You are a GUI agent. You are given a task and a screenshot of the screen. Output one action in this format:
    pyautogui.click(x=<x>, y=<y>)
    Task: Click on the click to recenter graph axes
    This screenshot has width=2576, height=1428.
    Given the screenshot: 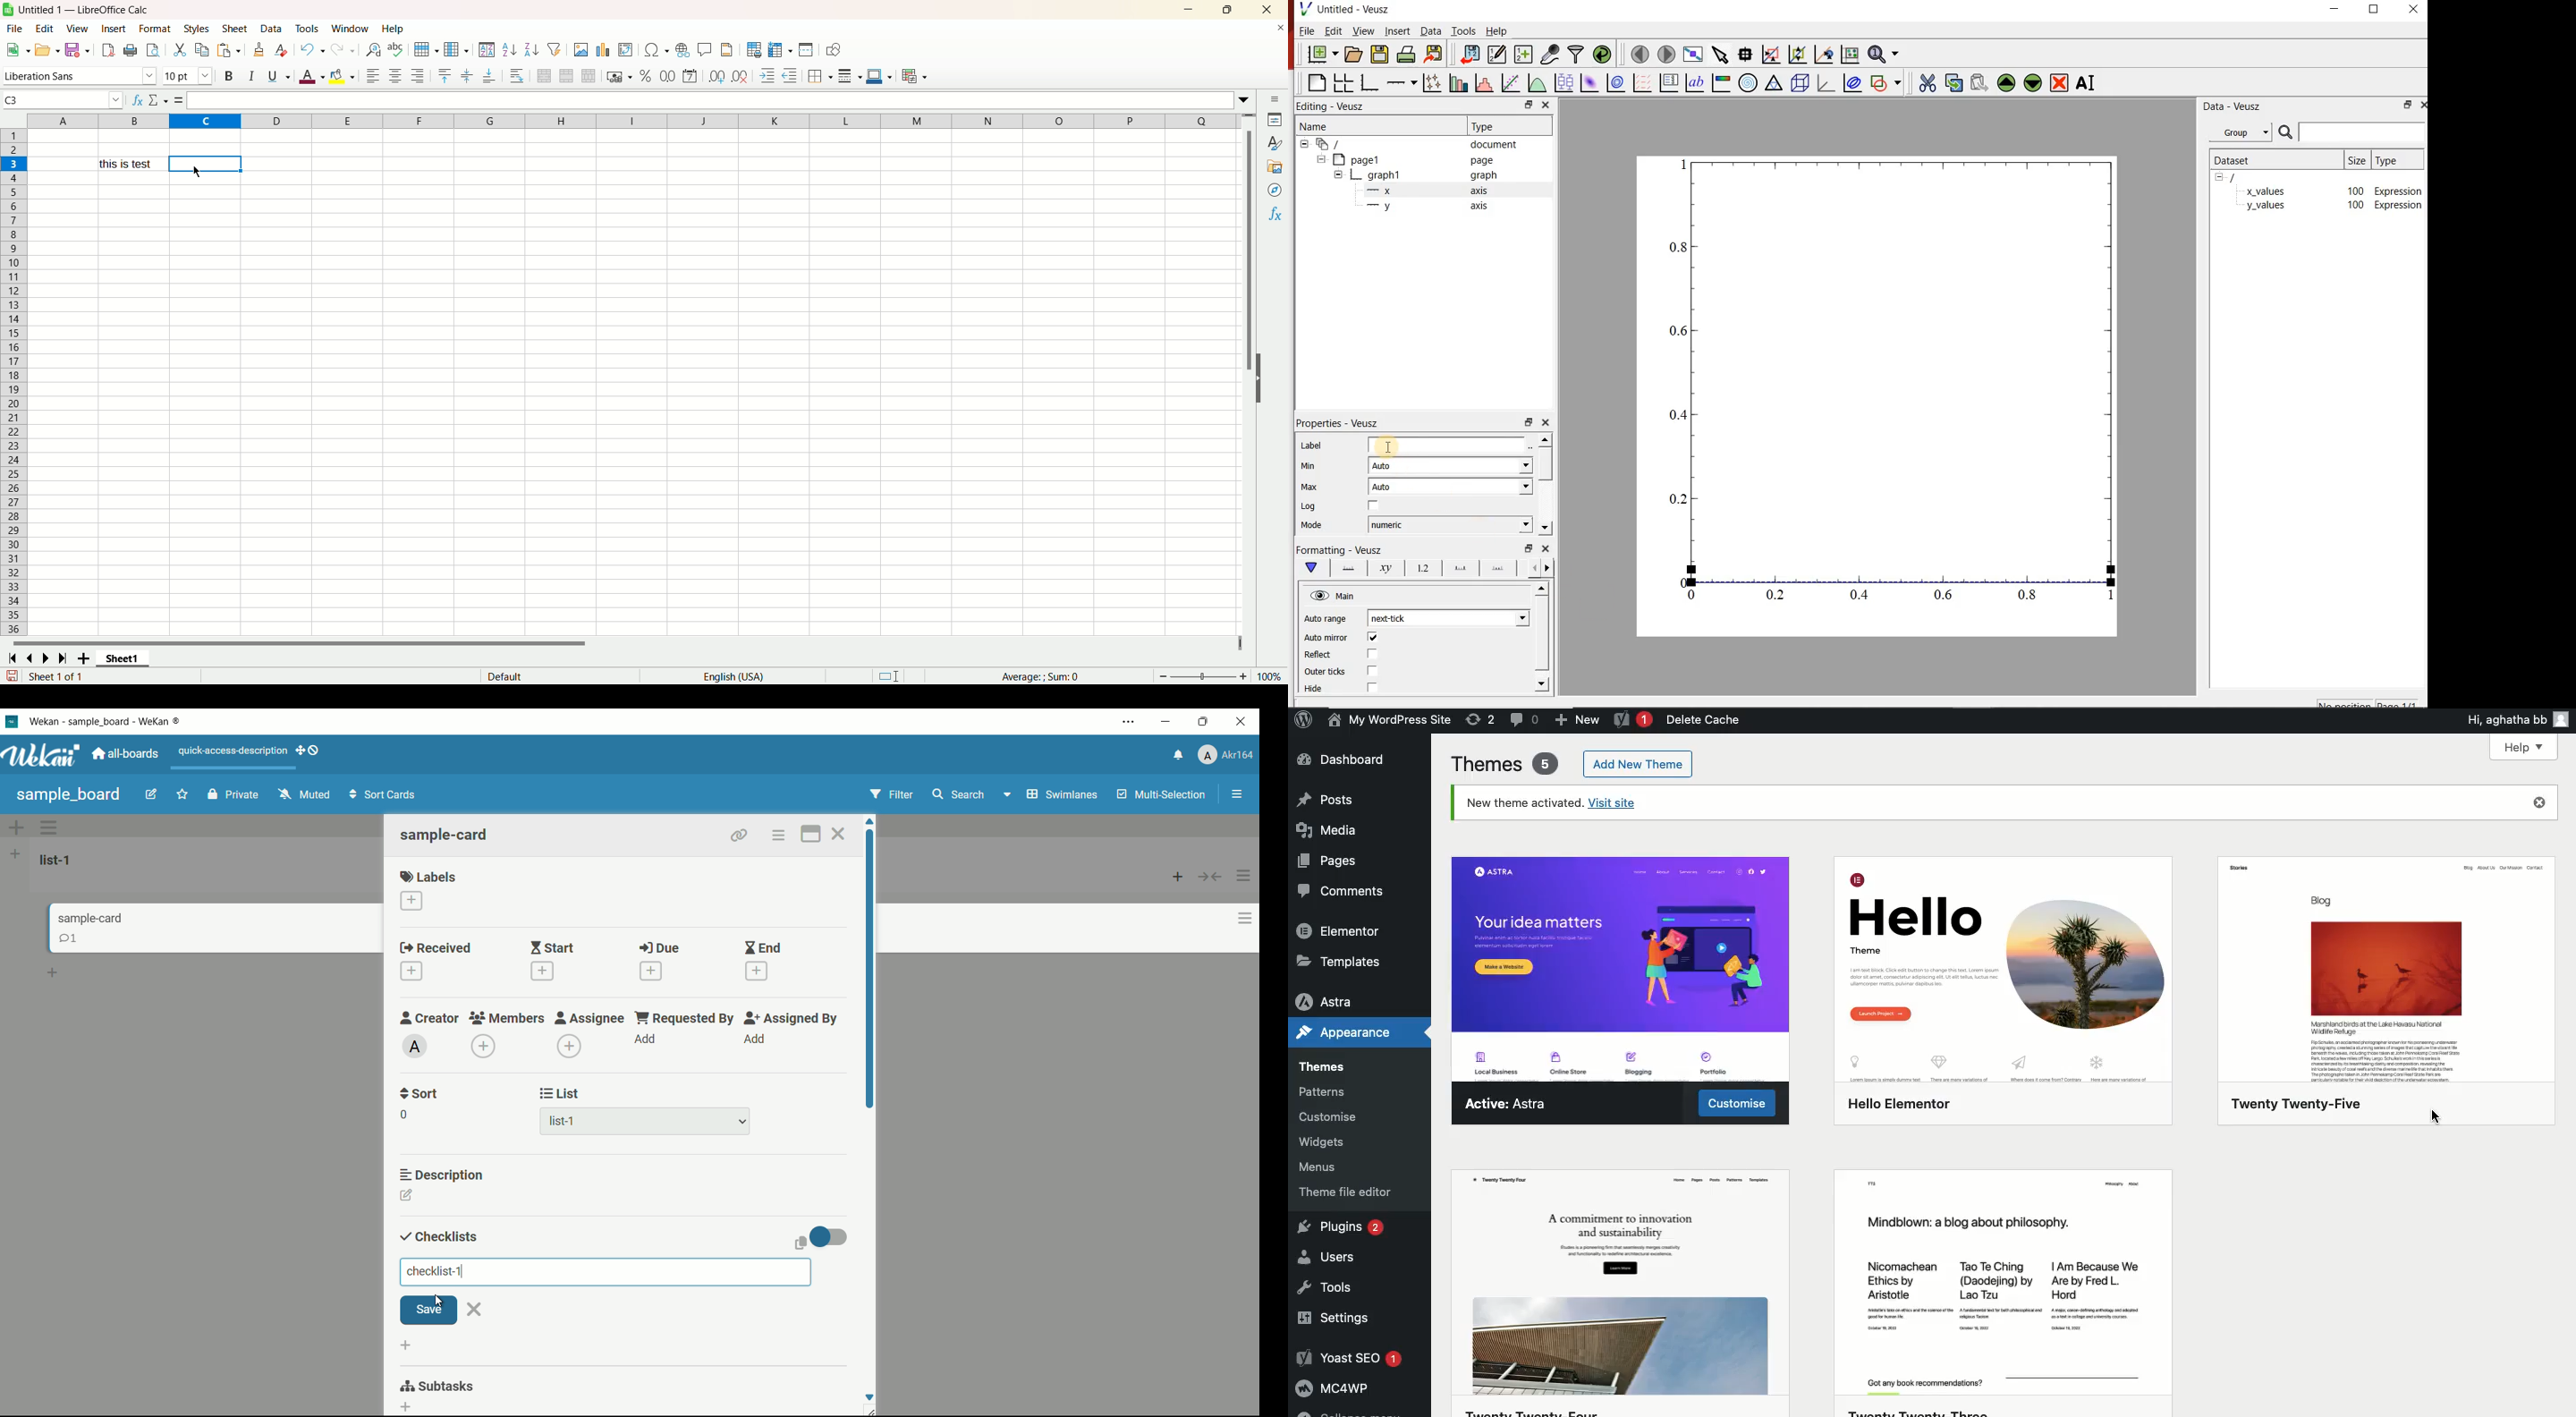 What is the action you would take?
    pyautogui.click(x=1823, y=55)
    